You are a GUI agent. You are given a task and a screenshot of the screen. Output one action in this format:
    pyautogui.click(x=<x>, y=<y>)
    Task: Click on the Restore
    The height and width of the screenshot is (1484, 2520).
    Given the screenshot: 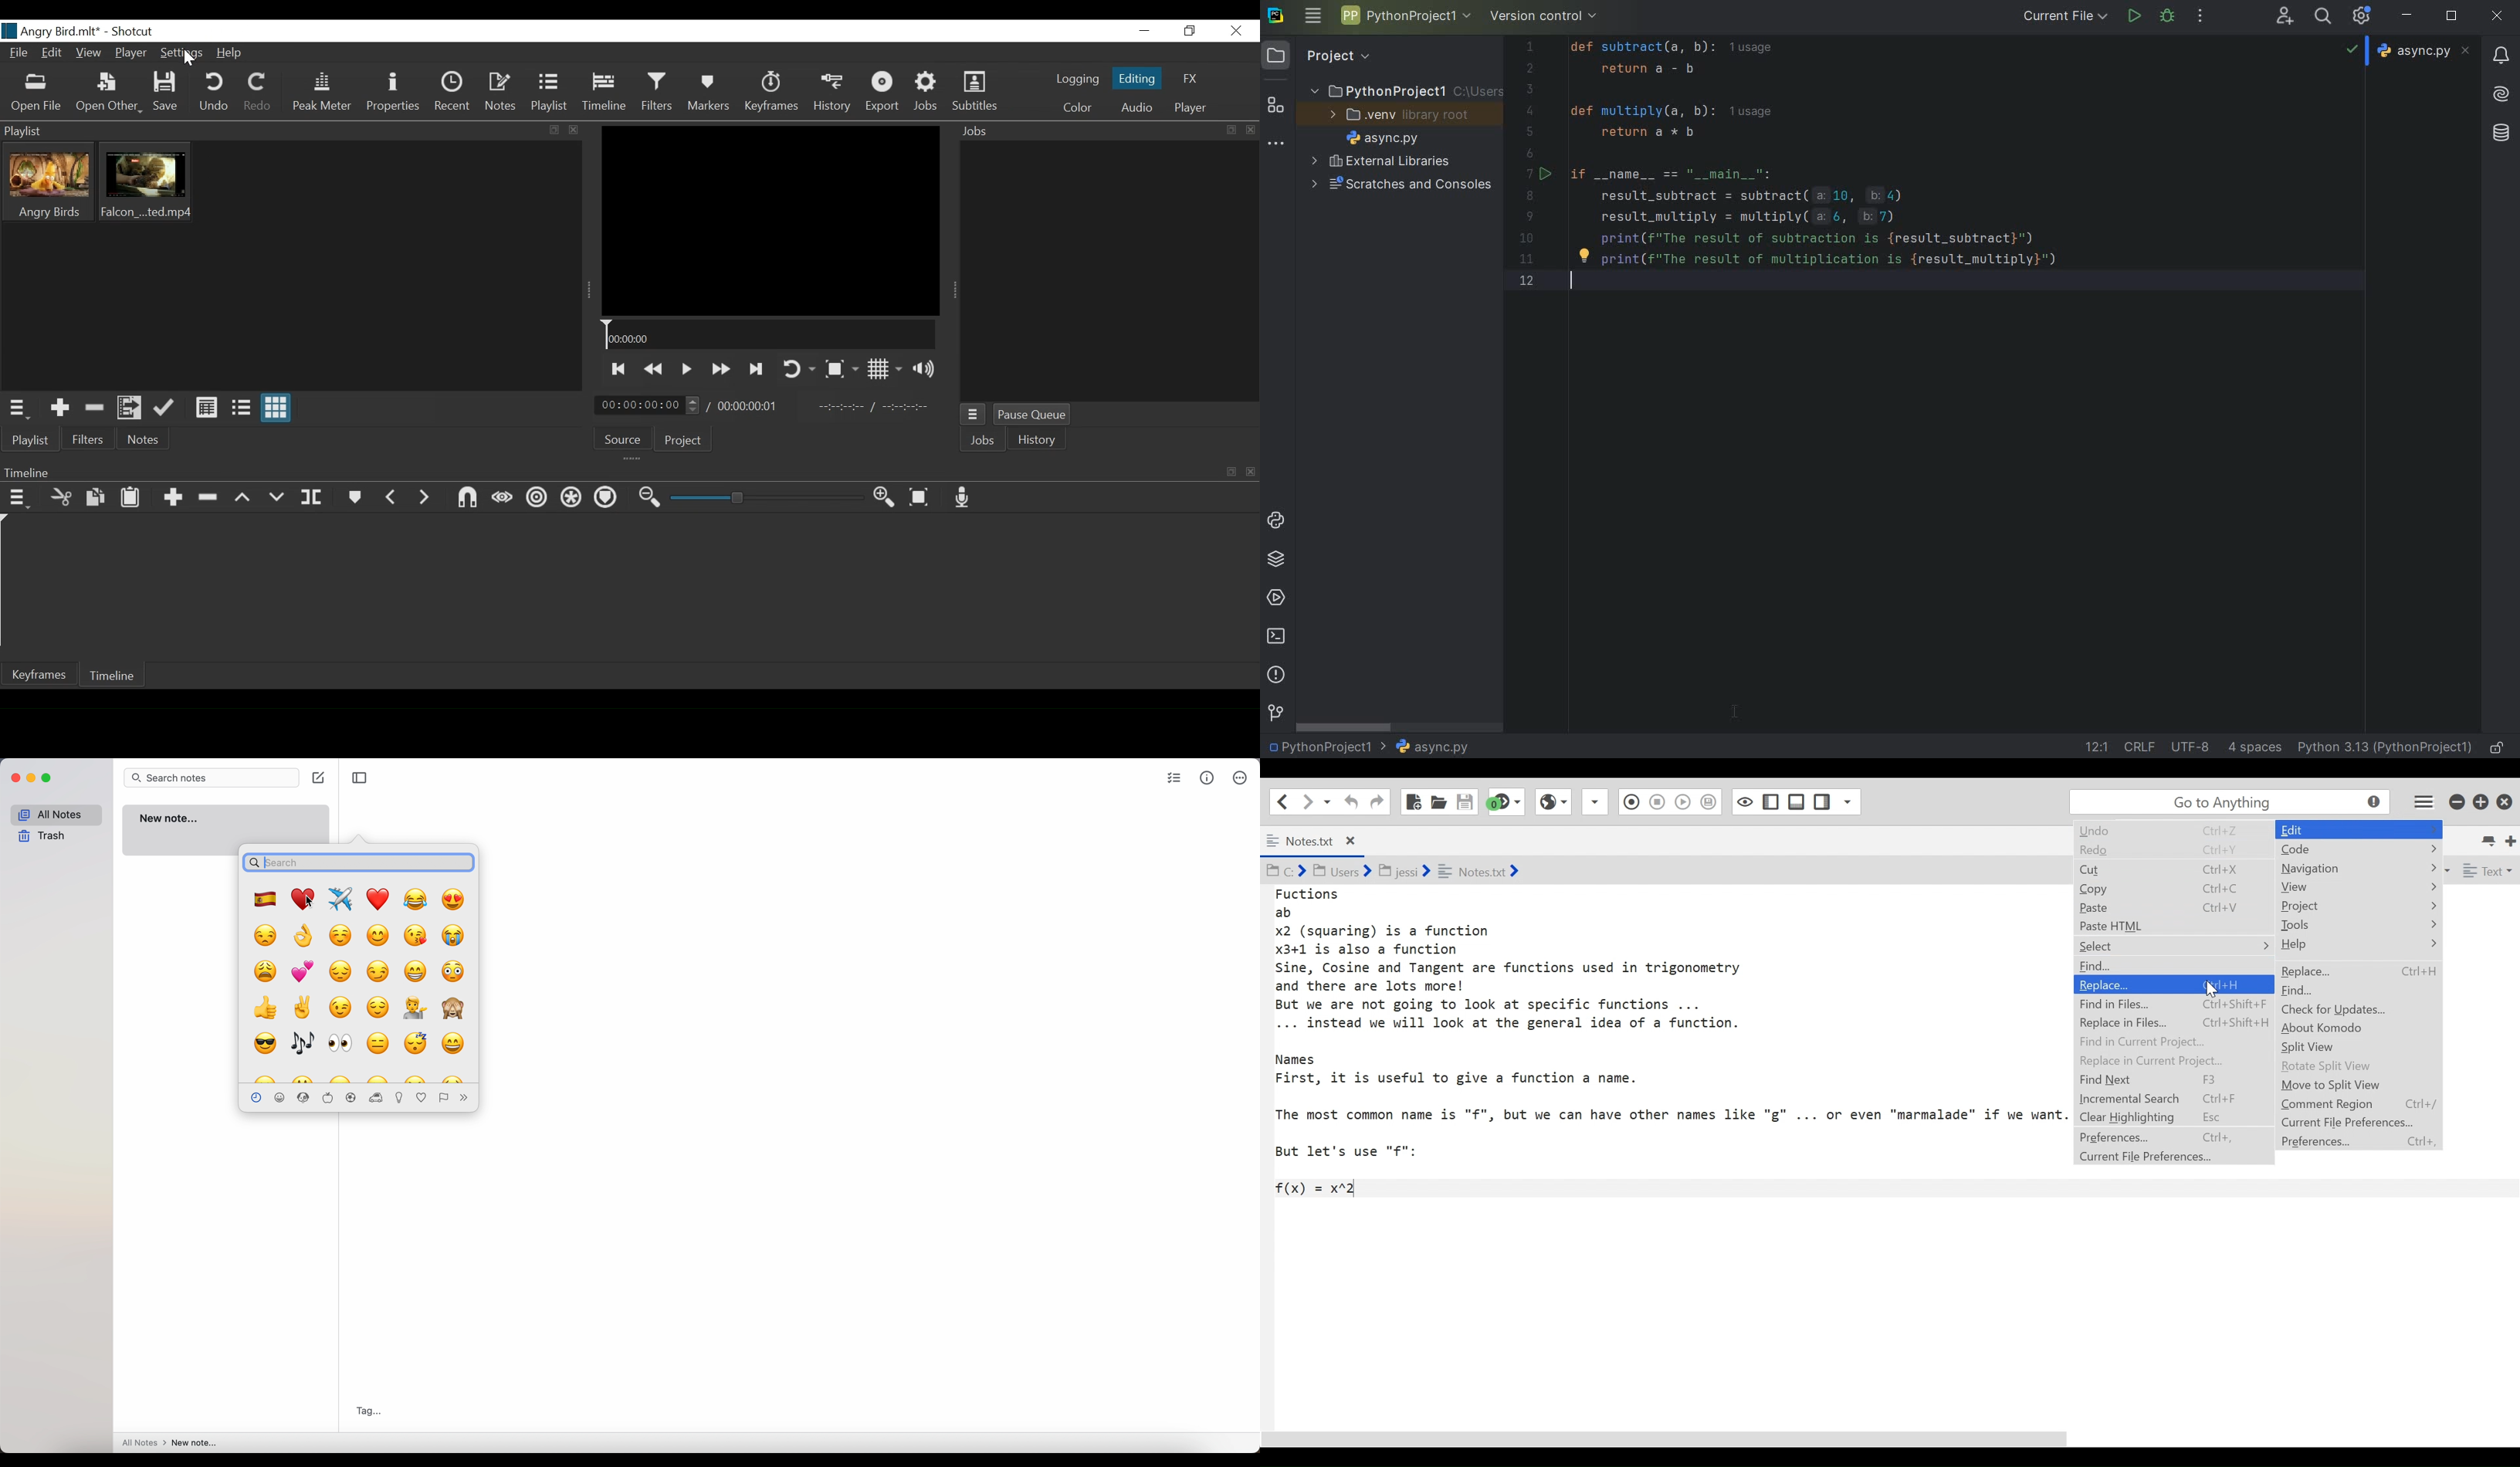 What is the action you would take?
    pyautogui.click(x=1188, y=30)
    